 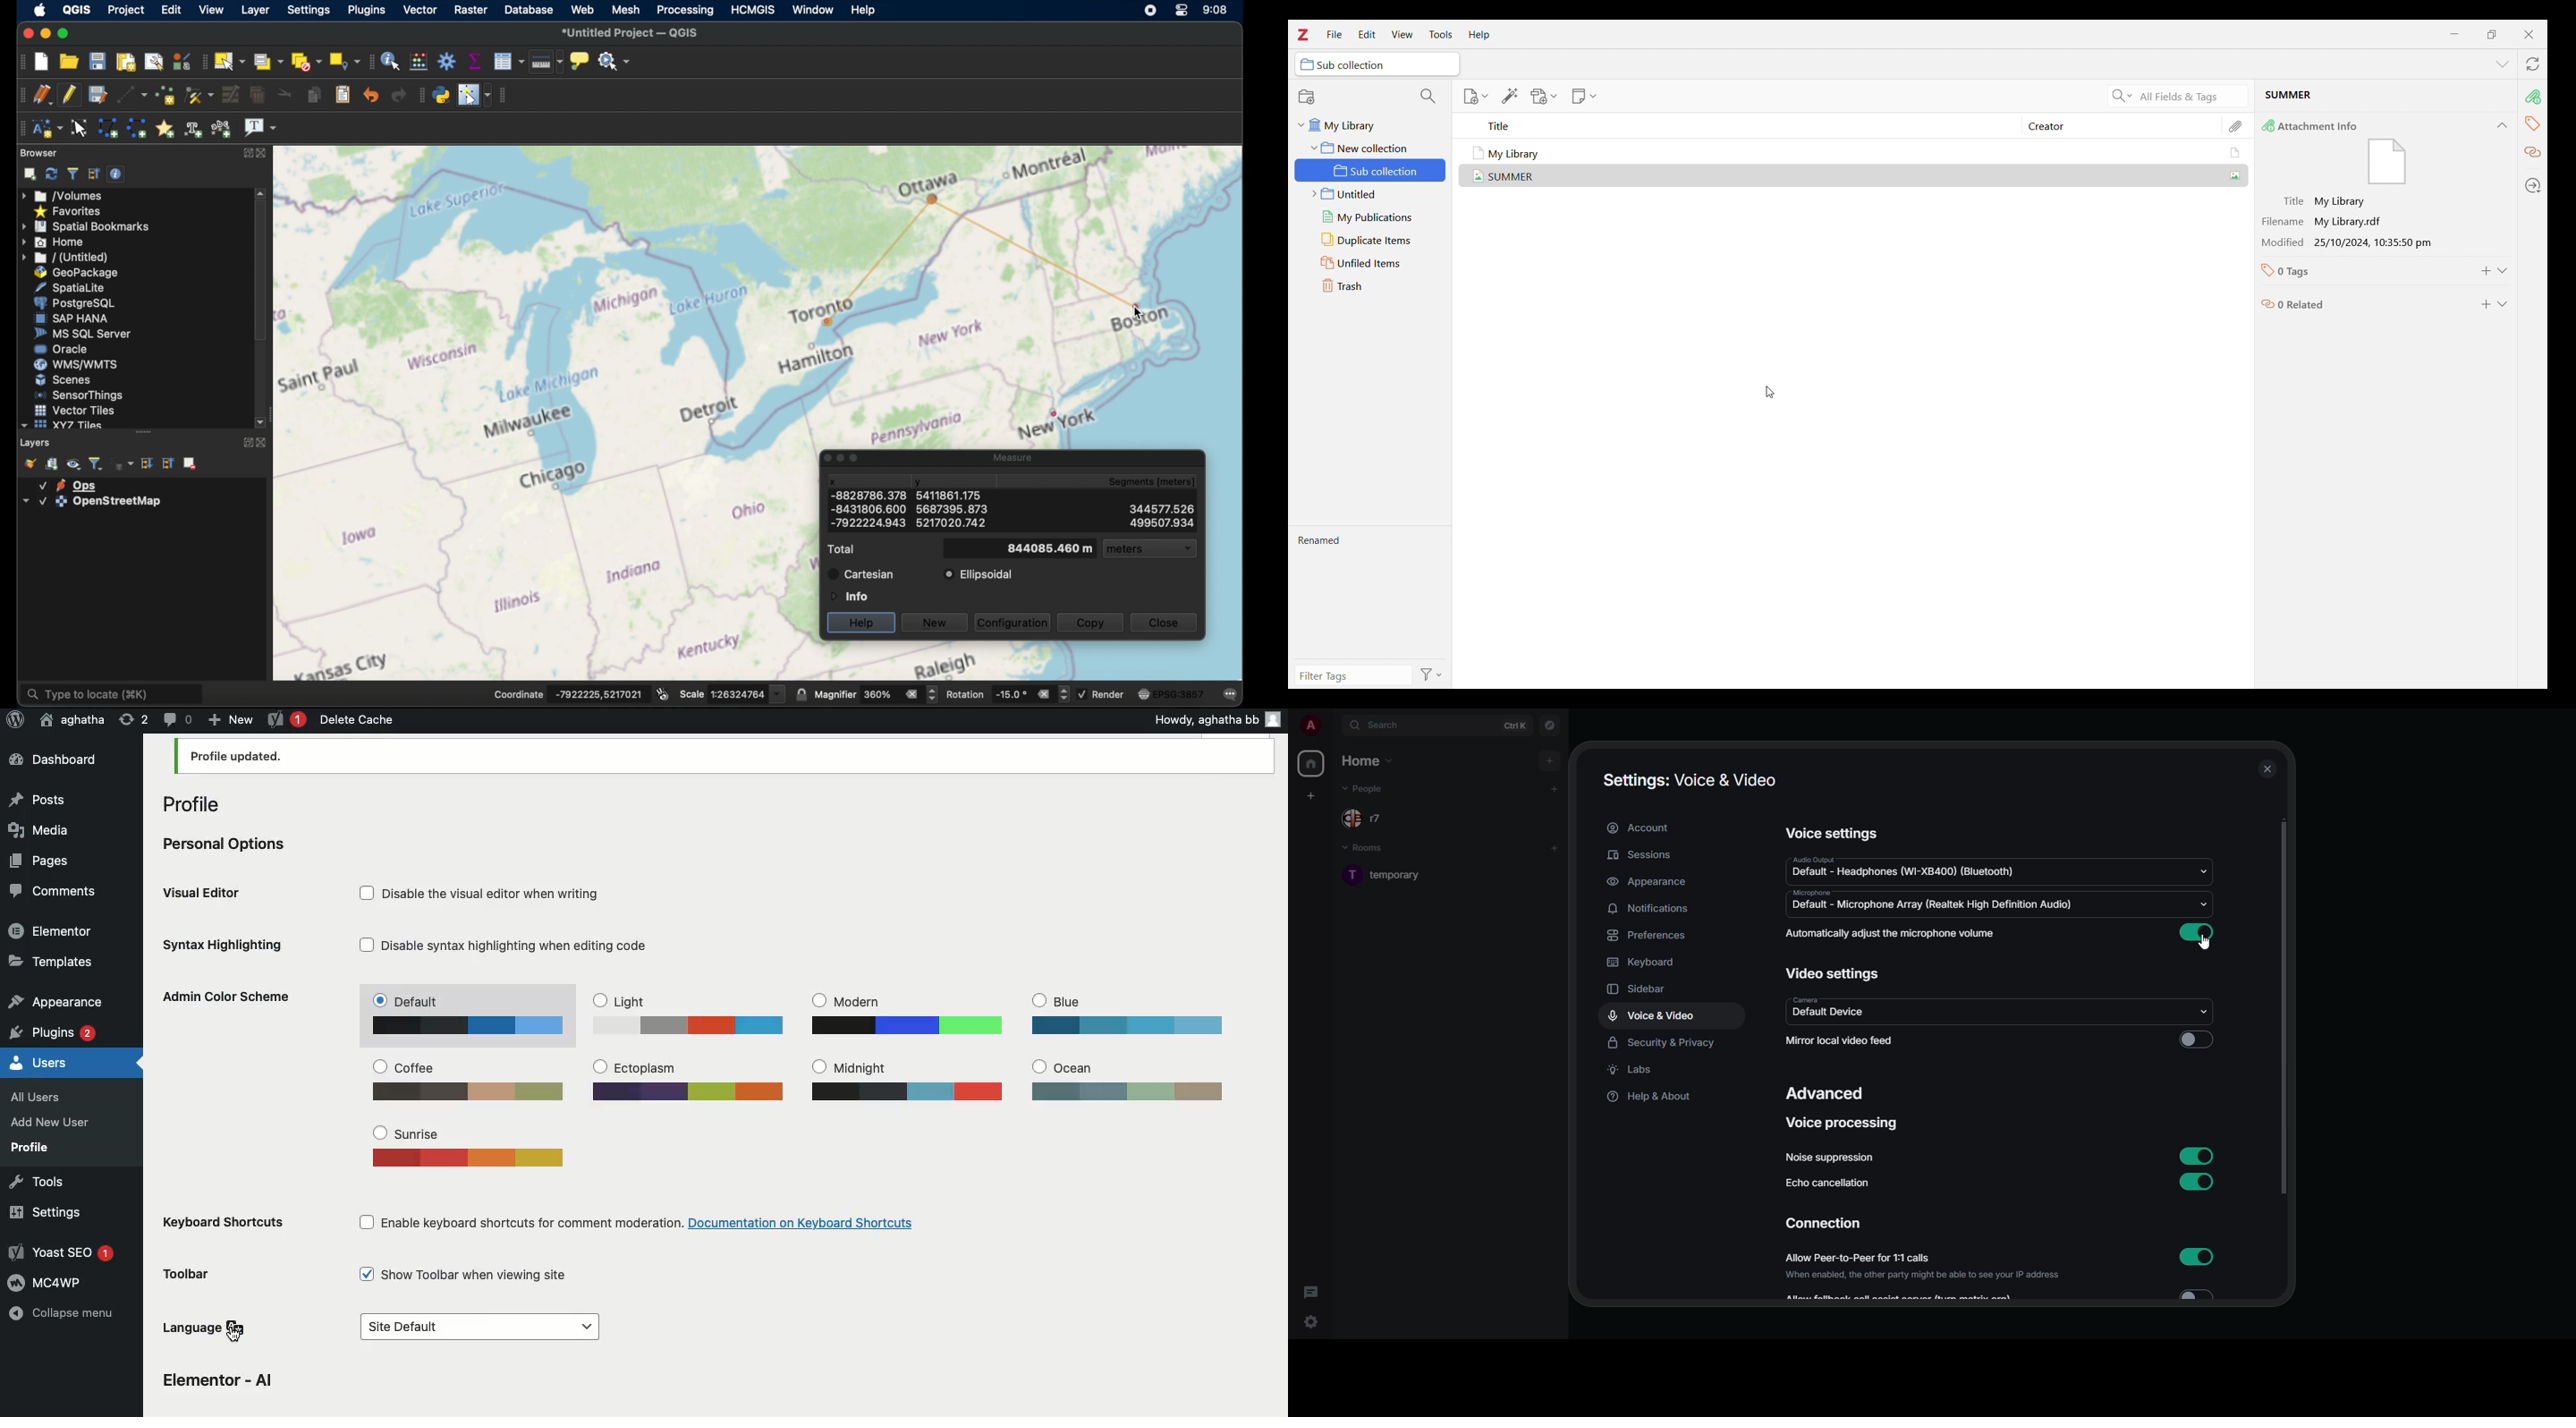 What do you see at coordinates (41, 860) in the screenshot?
I see `Pages` at bounding box center [41, 860].